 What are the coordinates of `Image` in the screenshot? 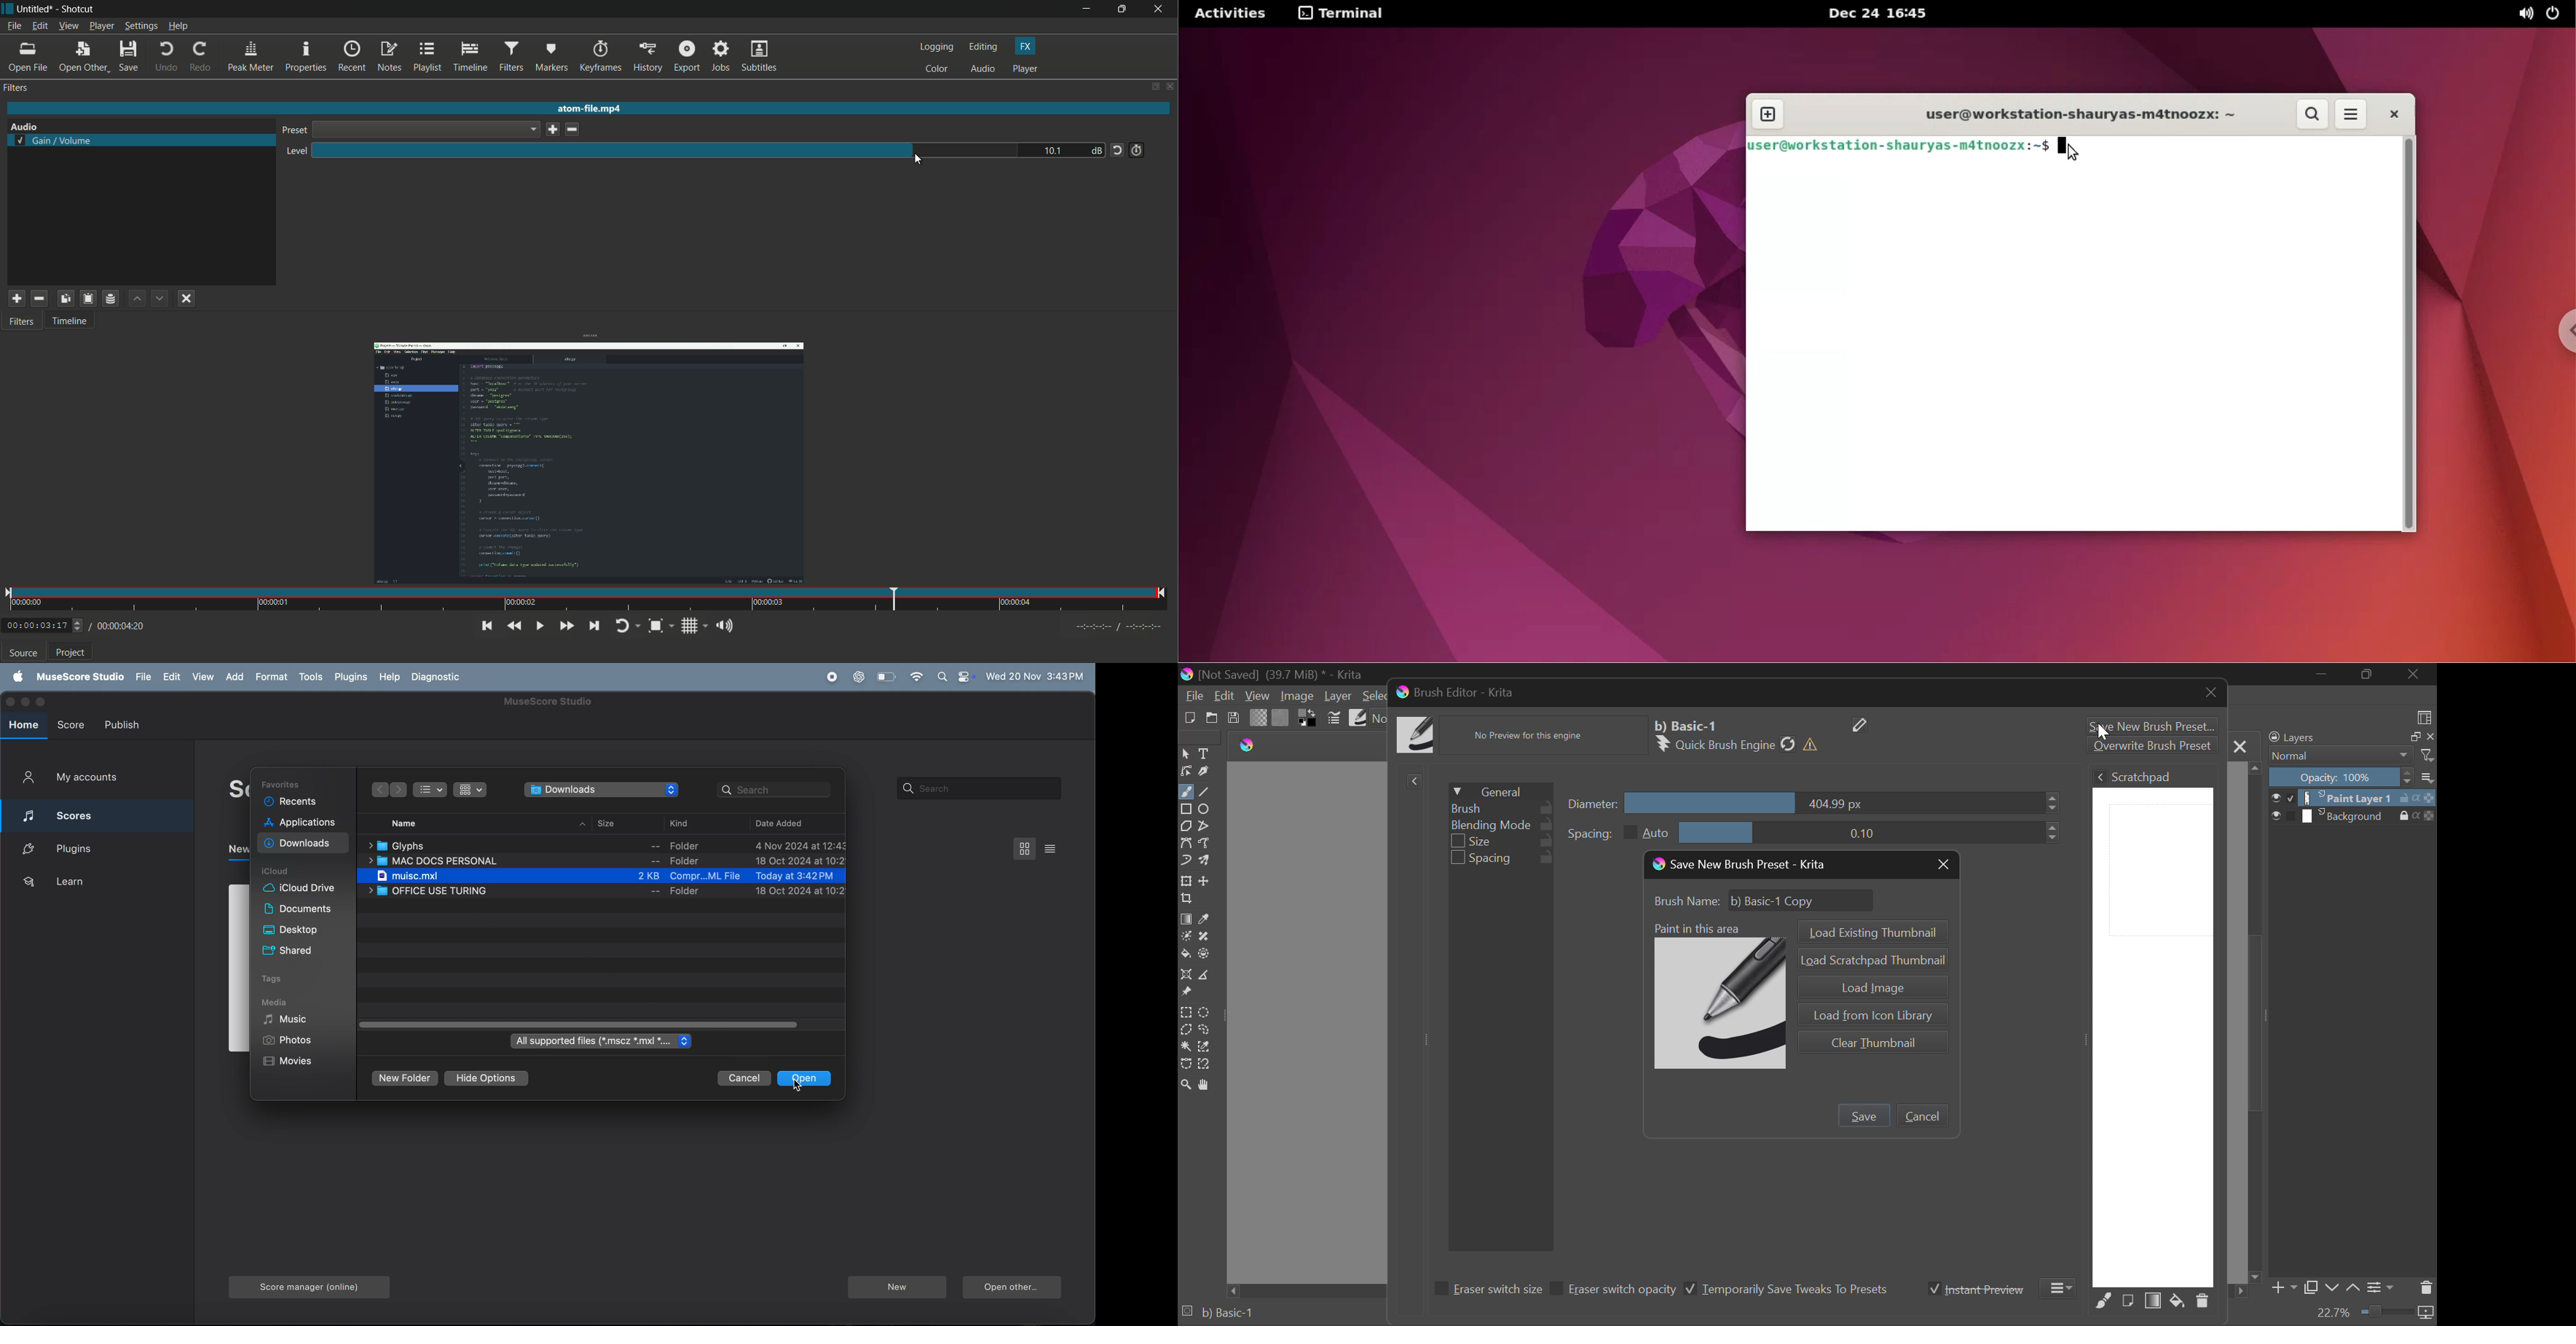 It's located at (1298, 696).